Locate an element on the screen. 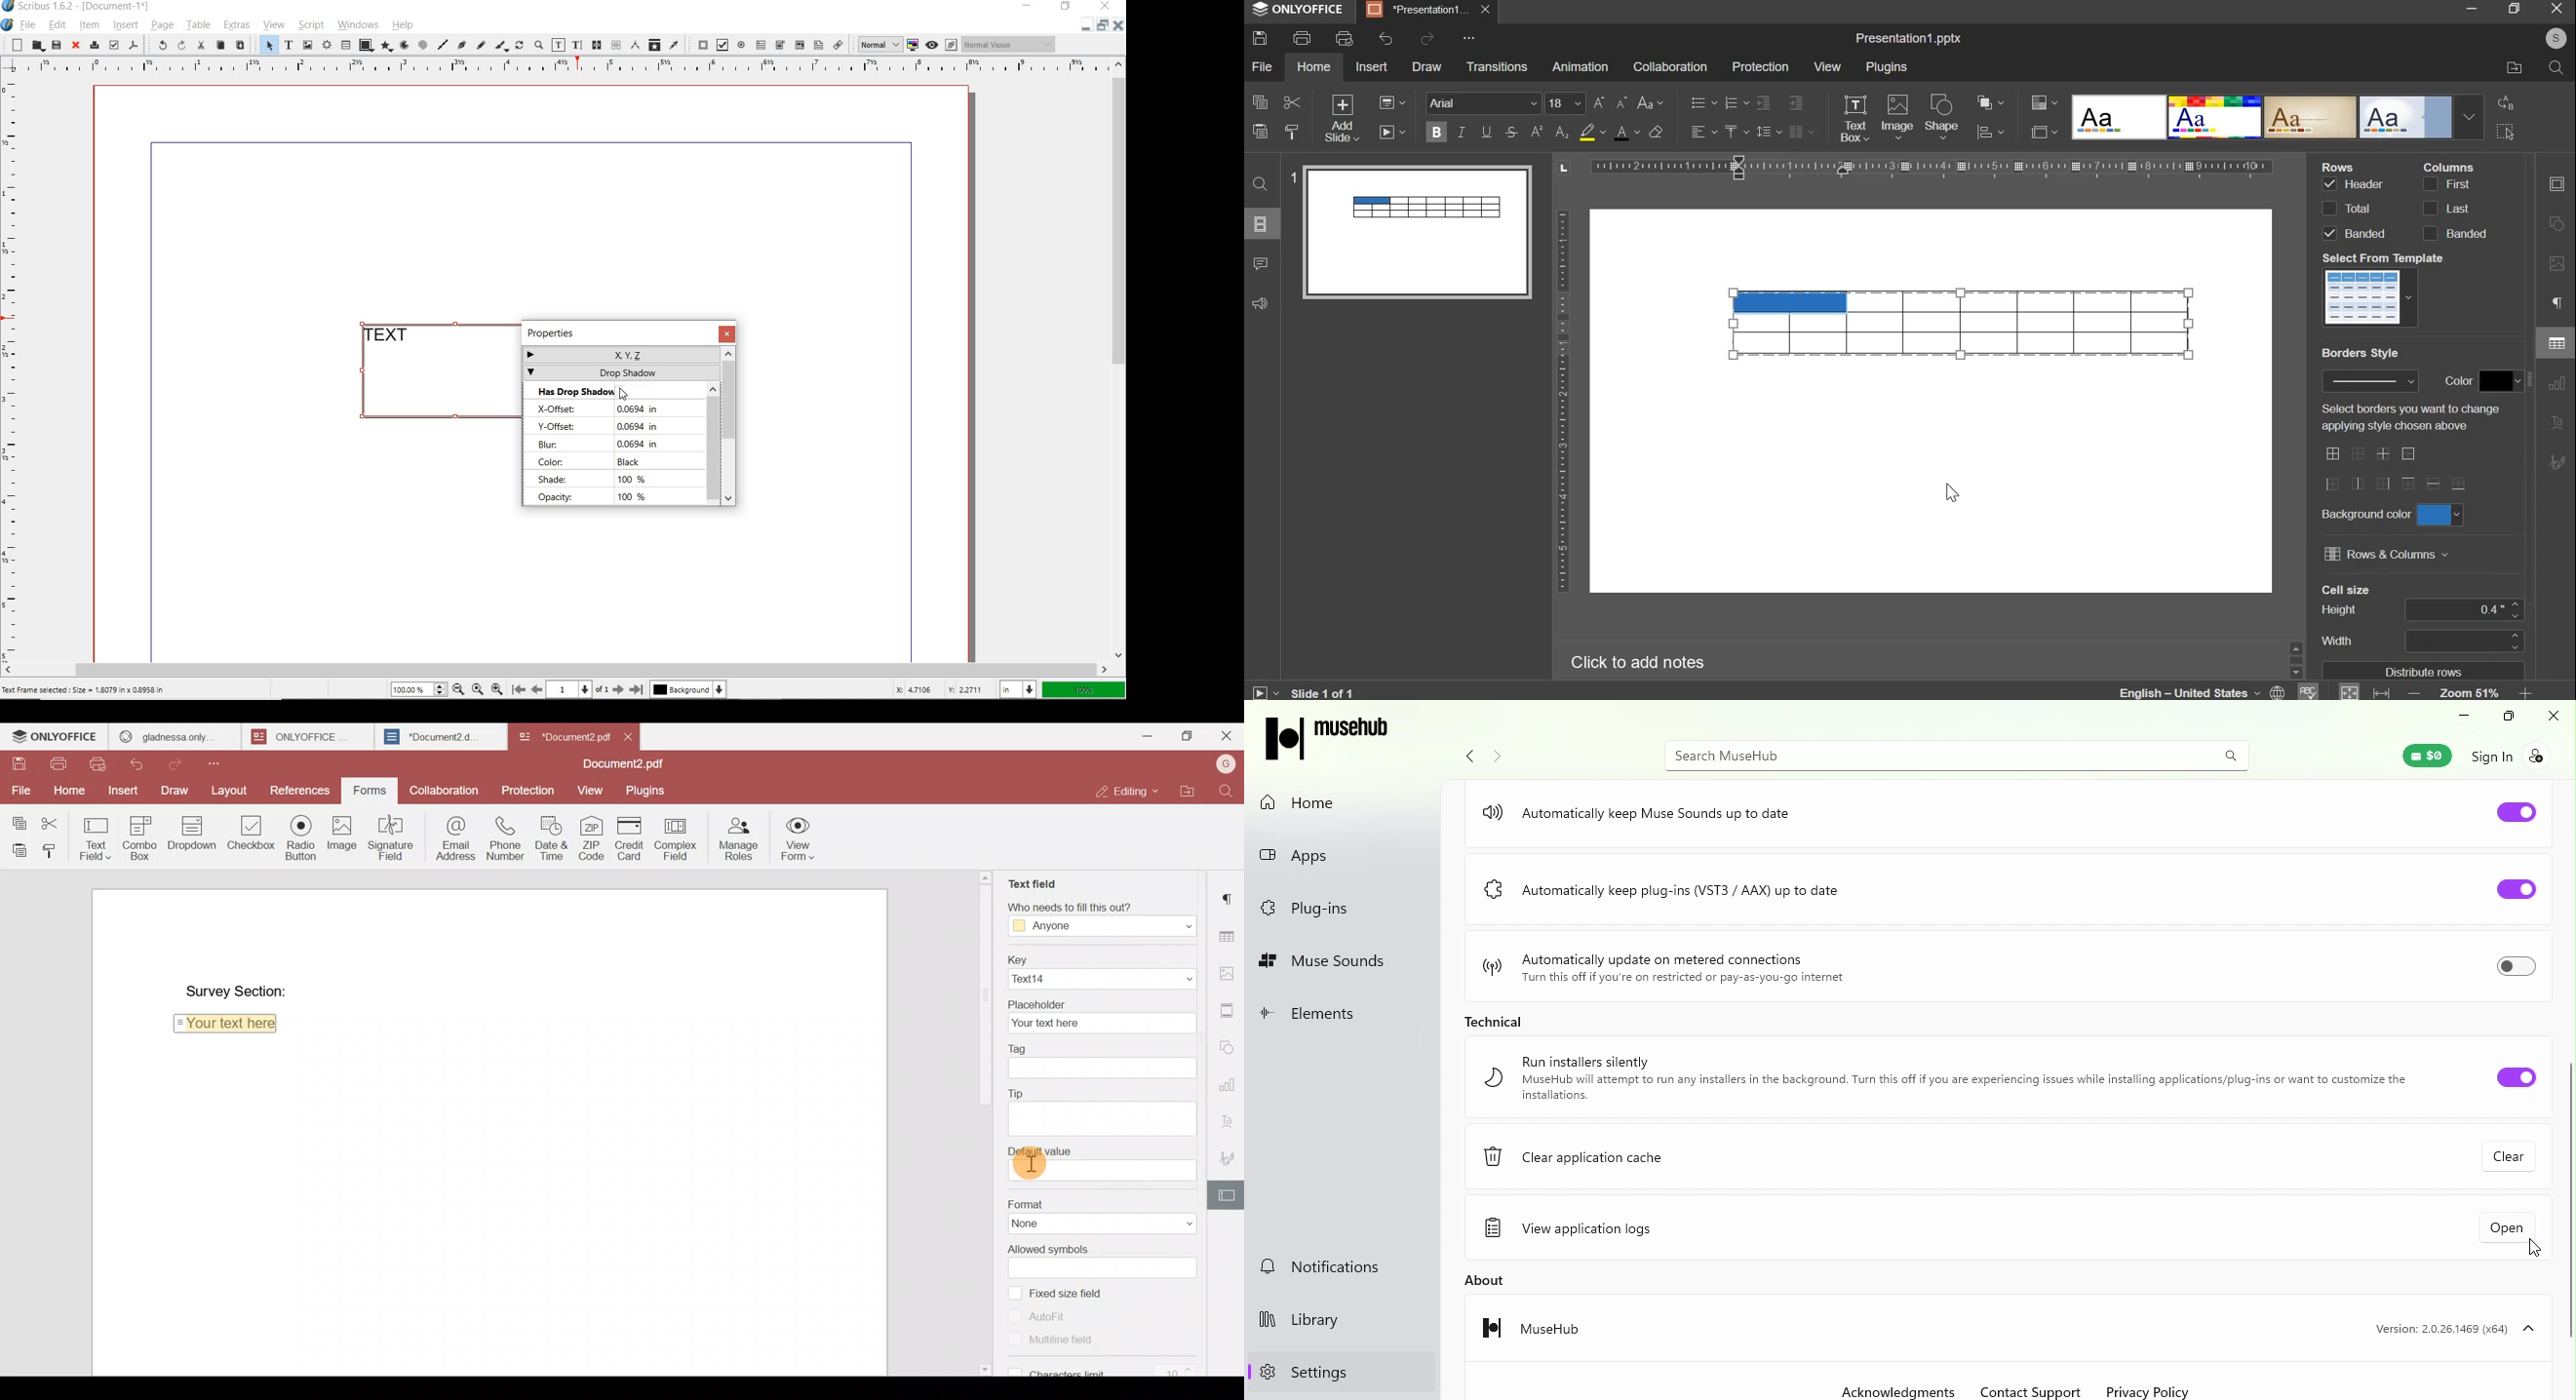 This screenshot has width=2576, height=1400. Redo is located at coordinates (180, 762).